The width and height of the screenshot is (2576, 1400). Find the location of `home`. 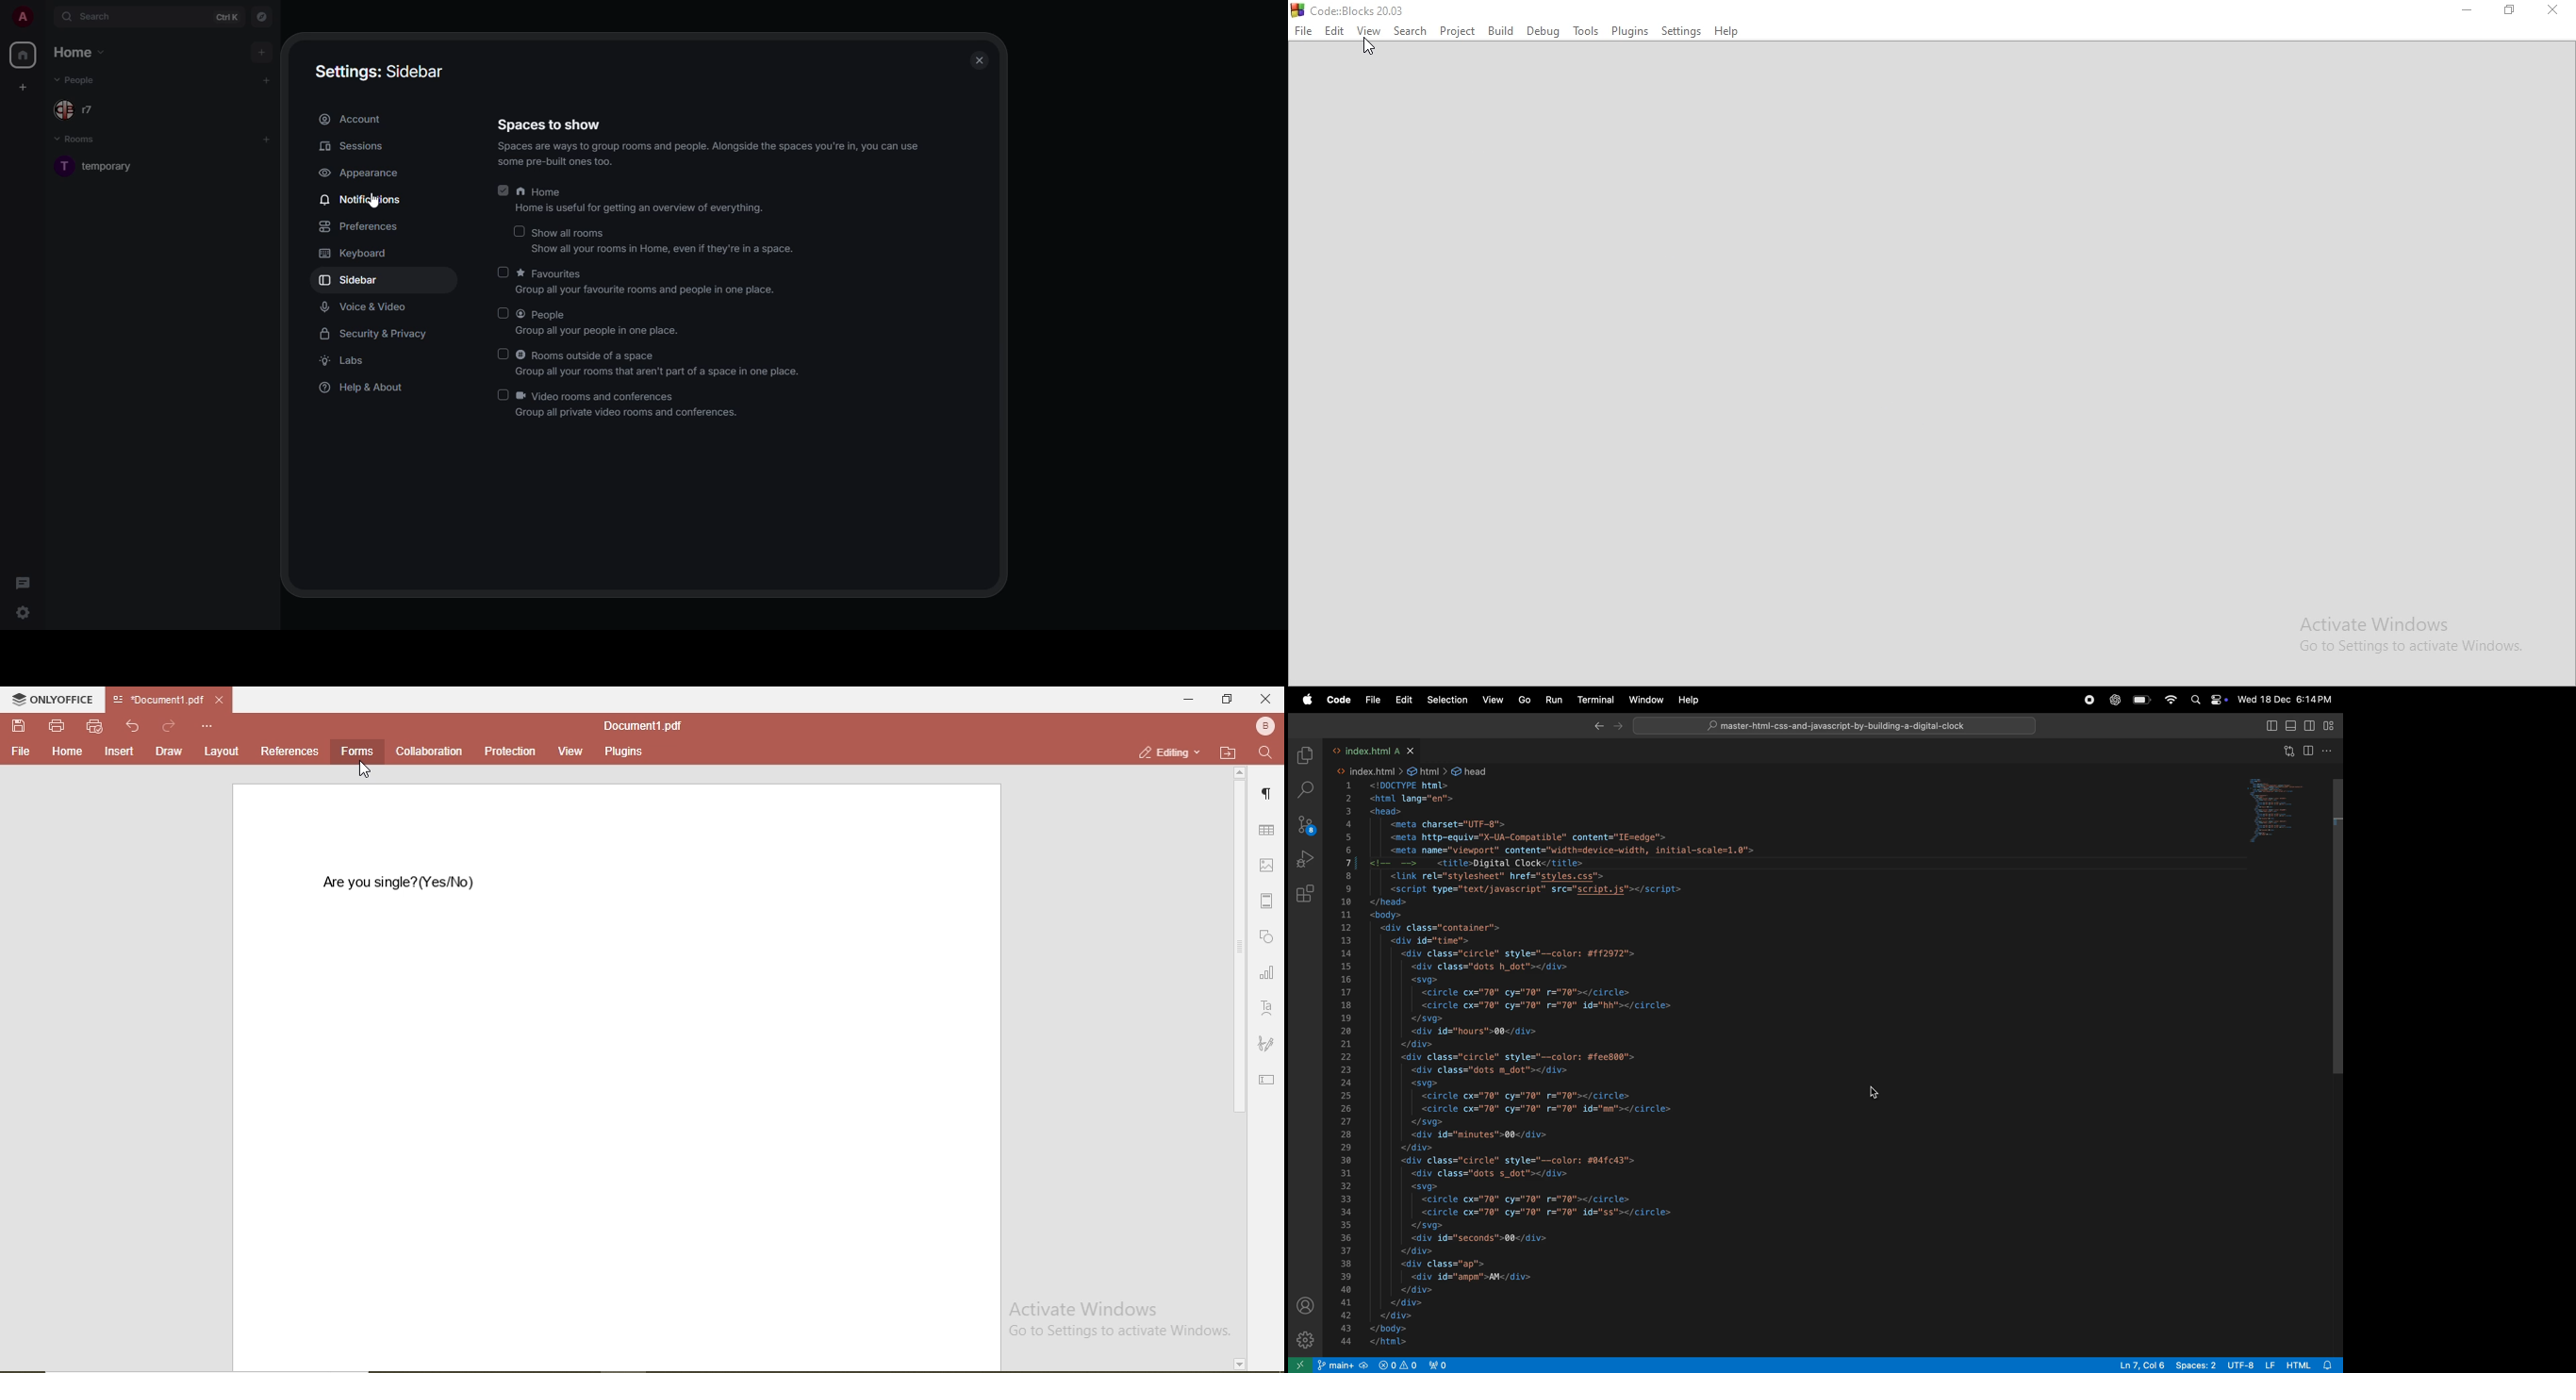

home is located at coordinates (641, 199).